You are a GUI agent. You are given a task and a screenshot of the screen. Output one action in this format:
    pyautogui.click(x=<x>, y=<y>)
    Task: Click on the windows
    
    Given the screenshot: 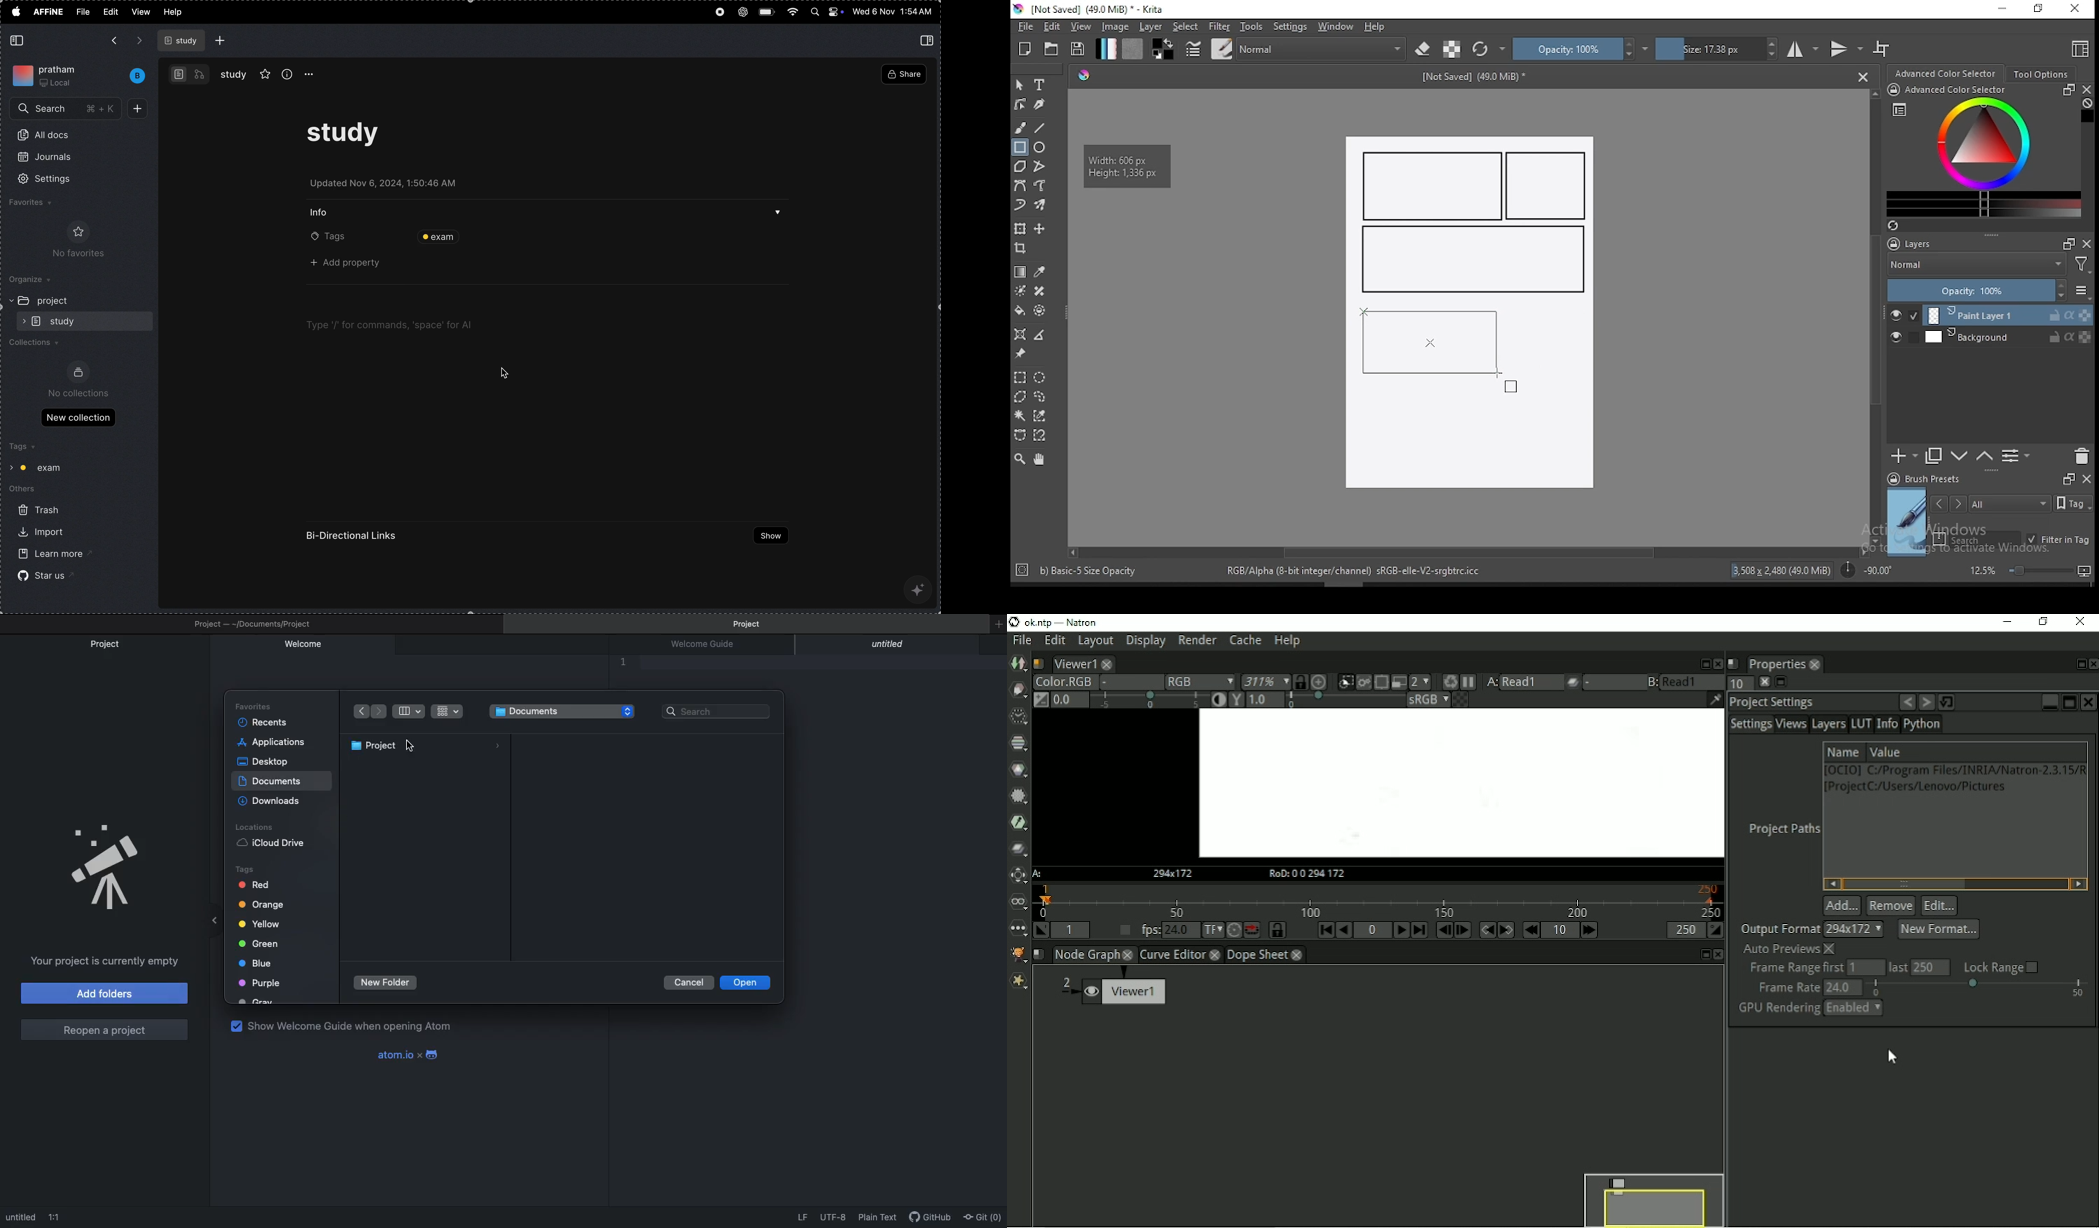 What is the action you would take?
    pyautogui.click(x=1336, y=26)
    